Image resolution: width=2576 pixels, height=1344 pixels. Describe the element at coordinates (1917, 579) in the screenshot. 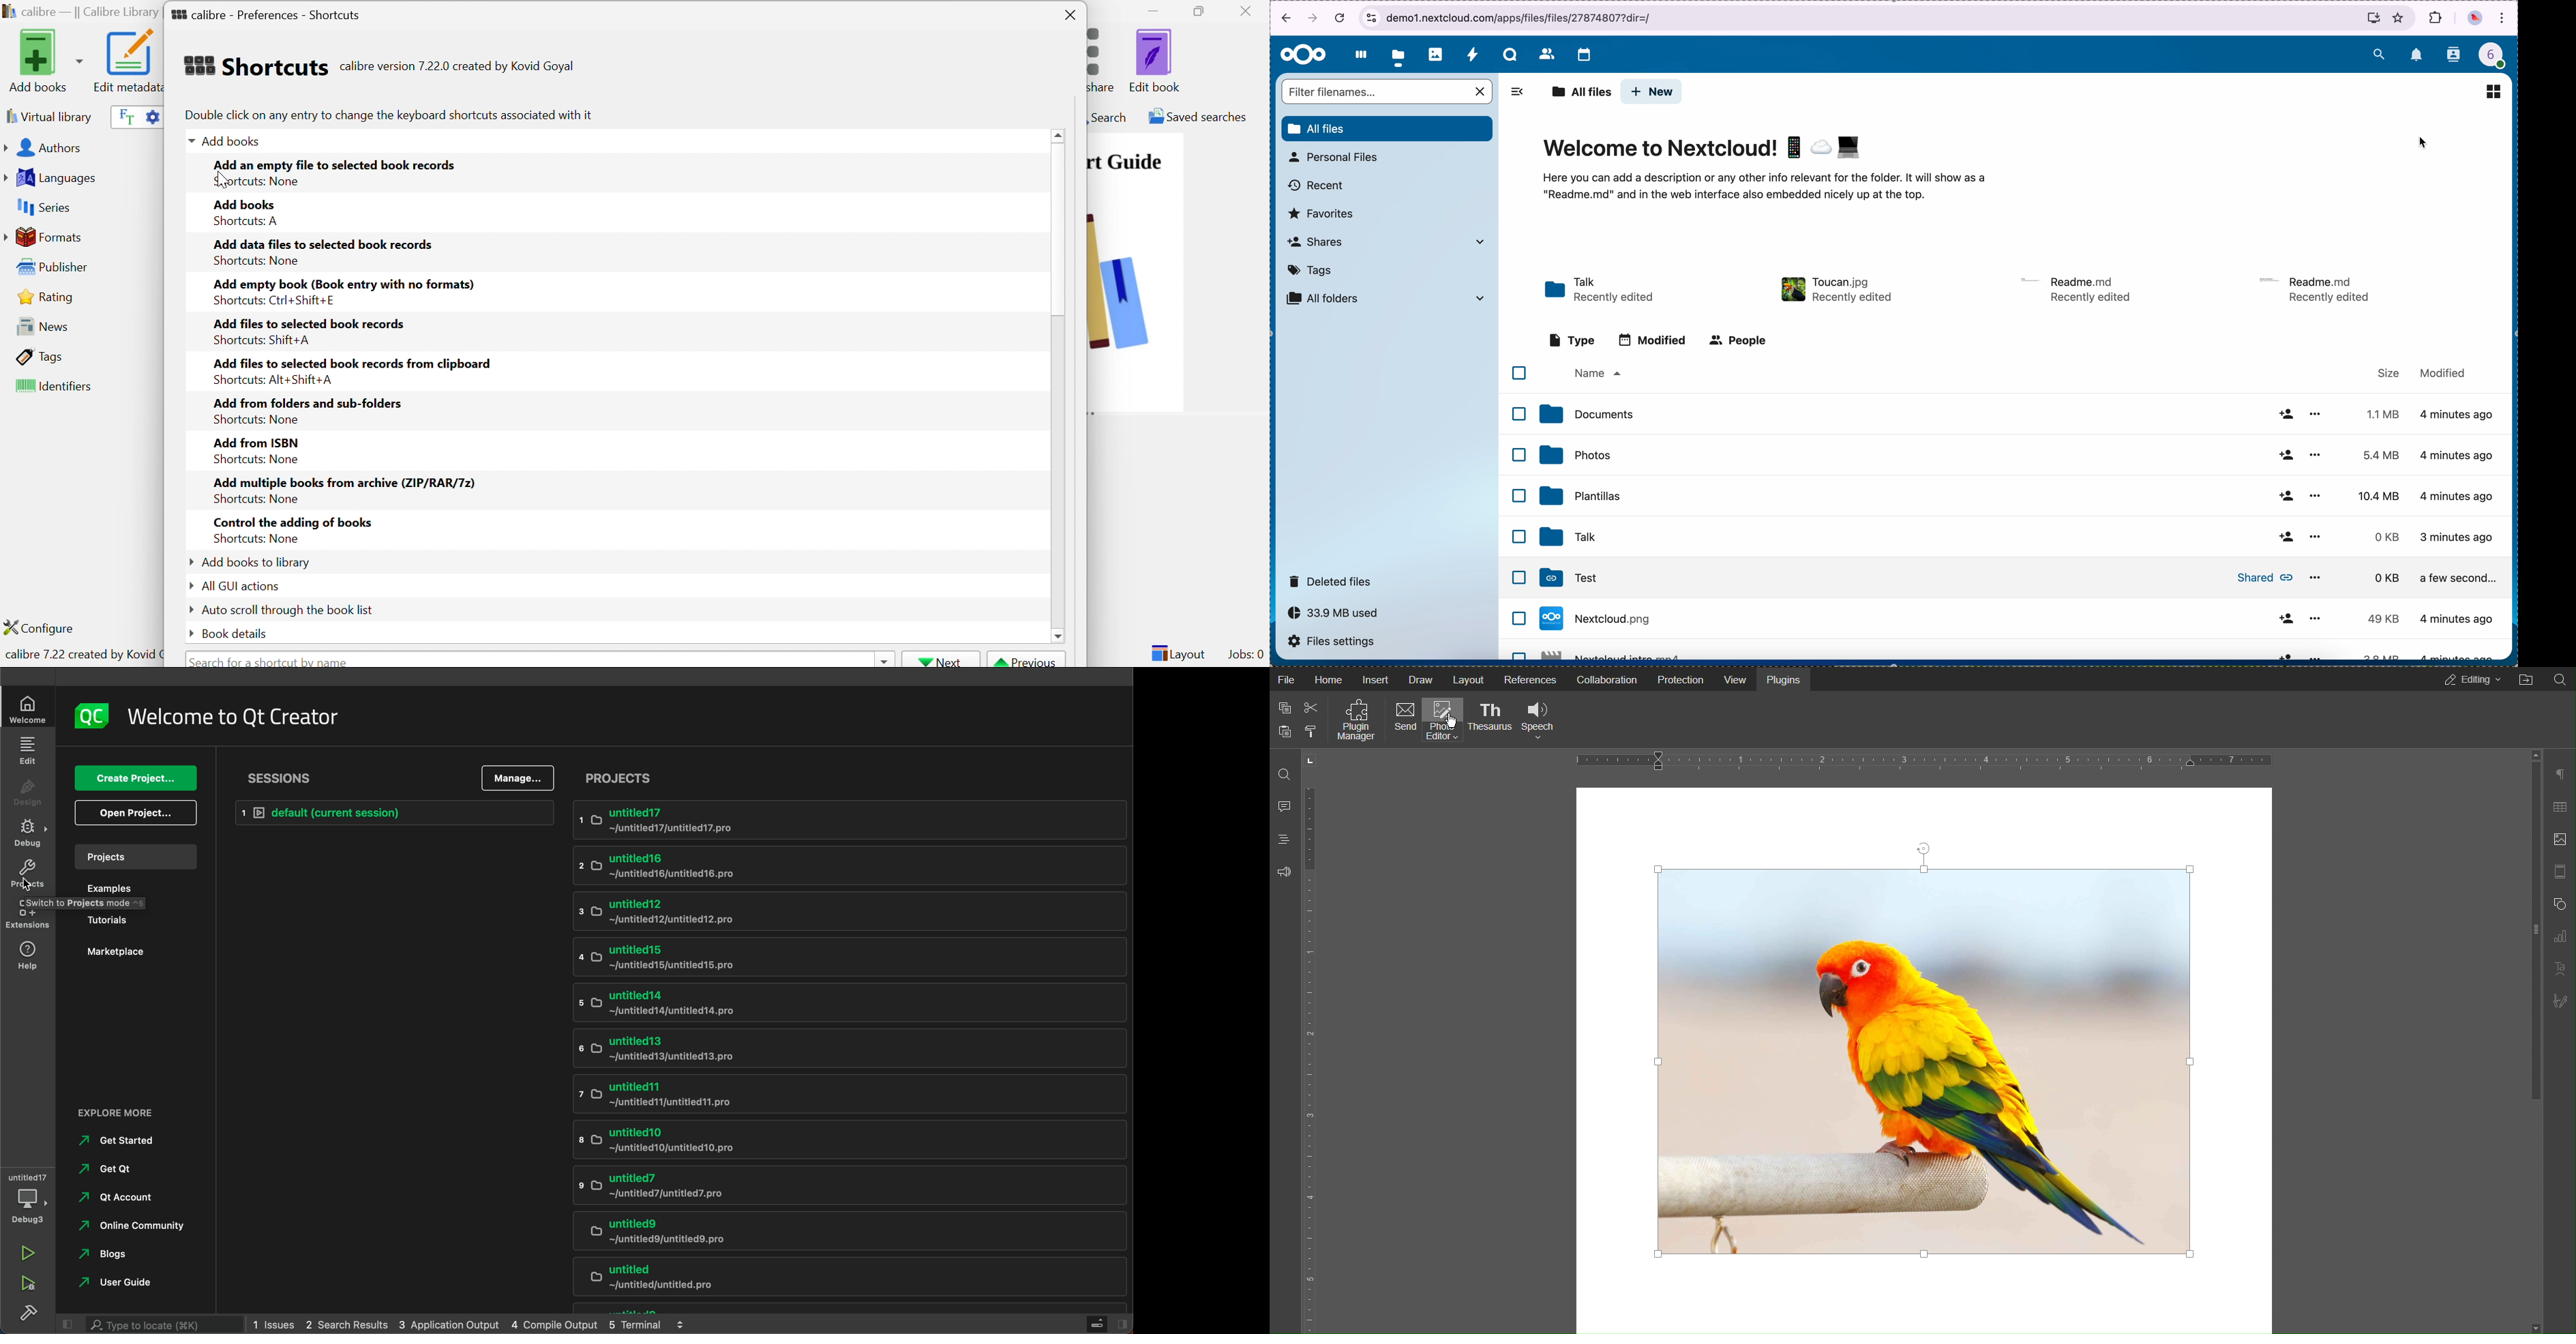

I see `folder shared` at that location.